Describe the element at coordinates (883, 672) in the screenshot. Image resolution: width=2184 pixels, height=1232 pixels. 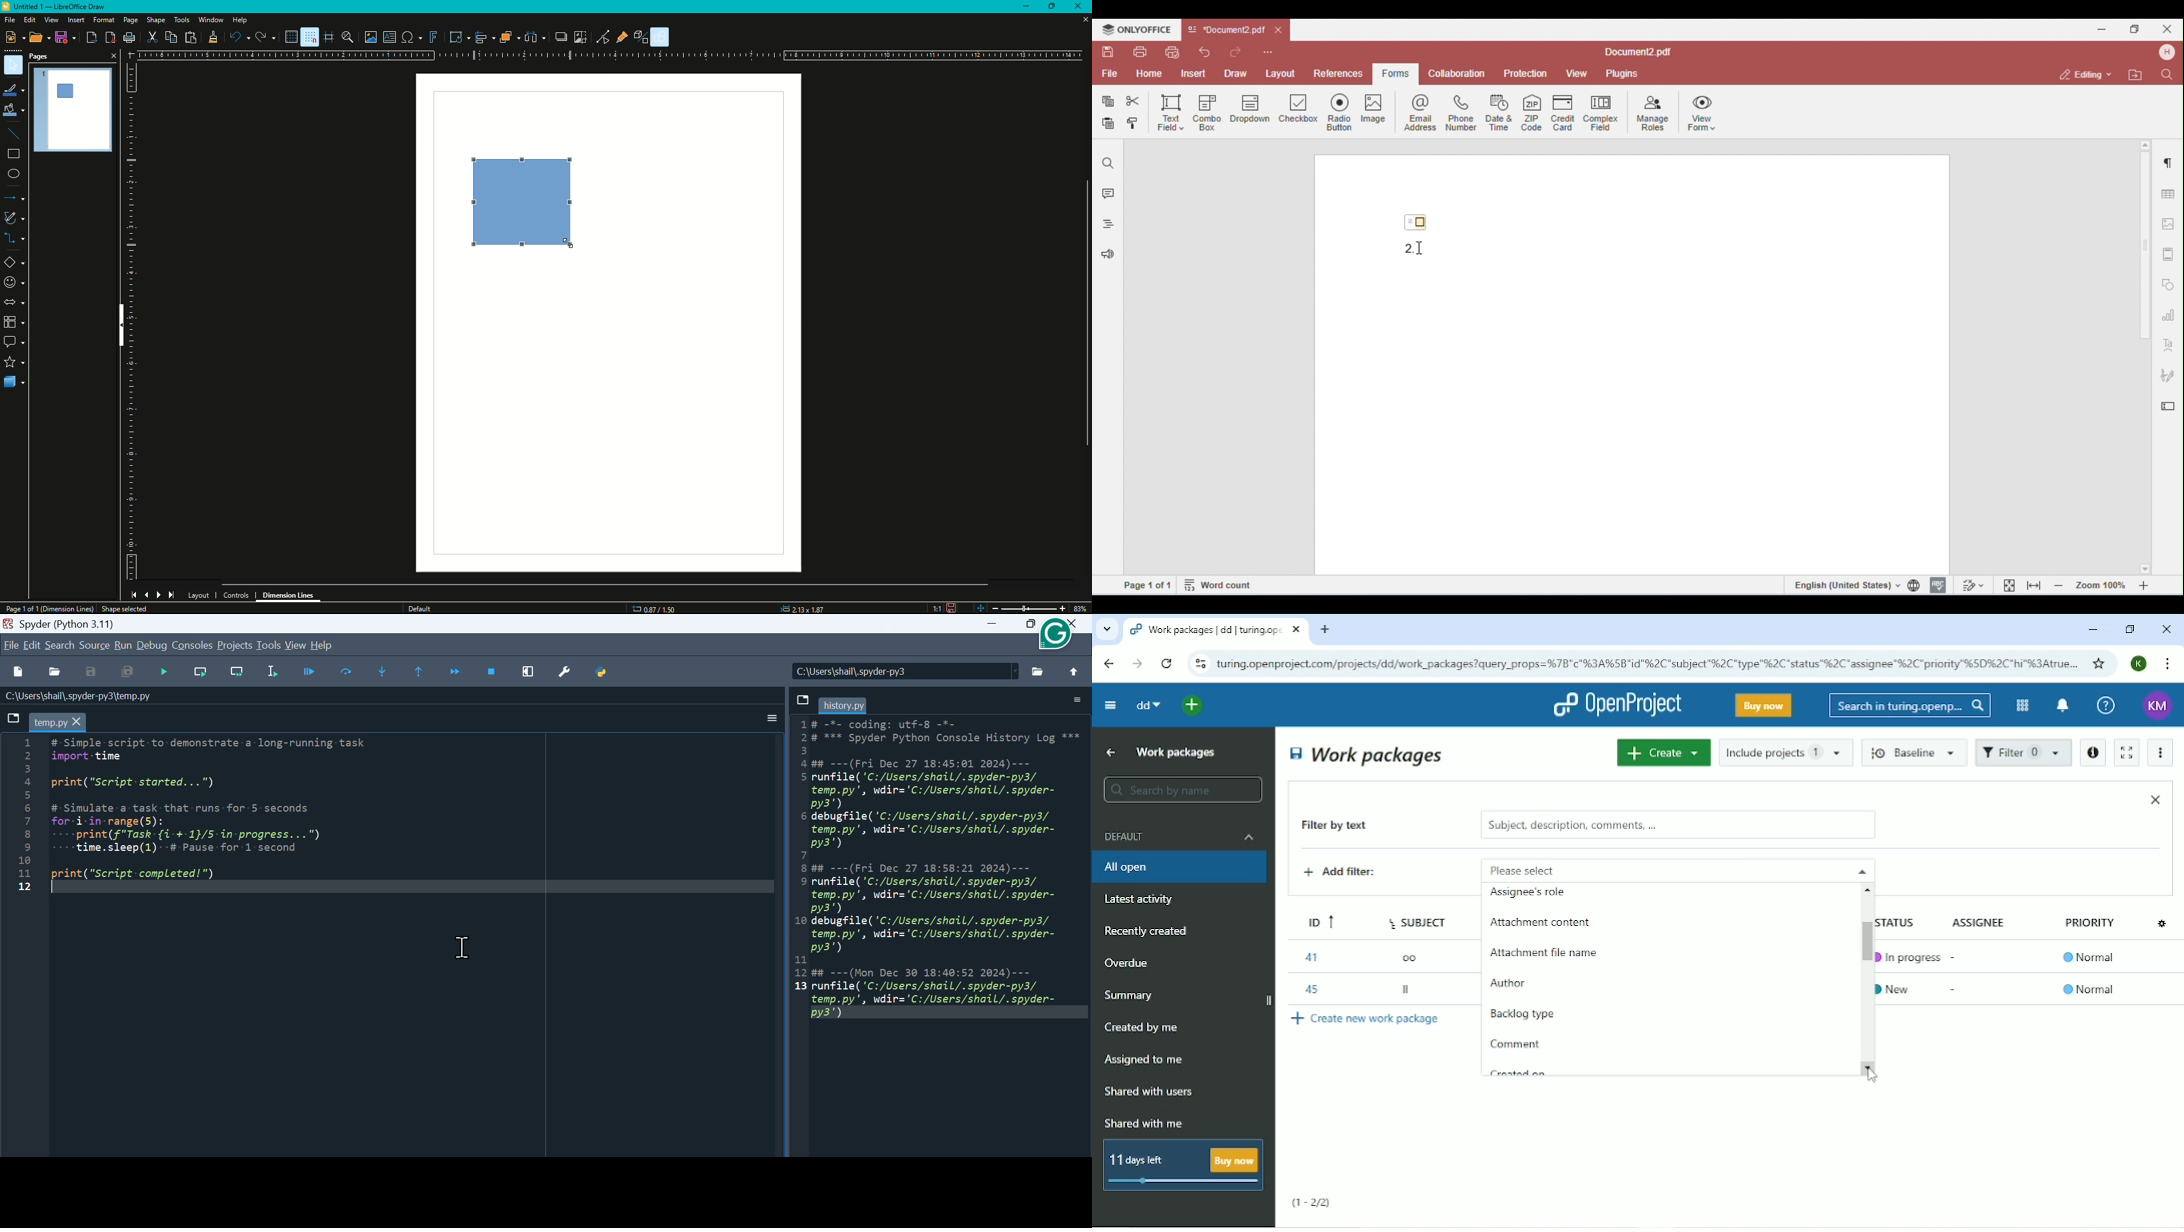
I see `C:\Users\shail\.spyder-py3` at that location.